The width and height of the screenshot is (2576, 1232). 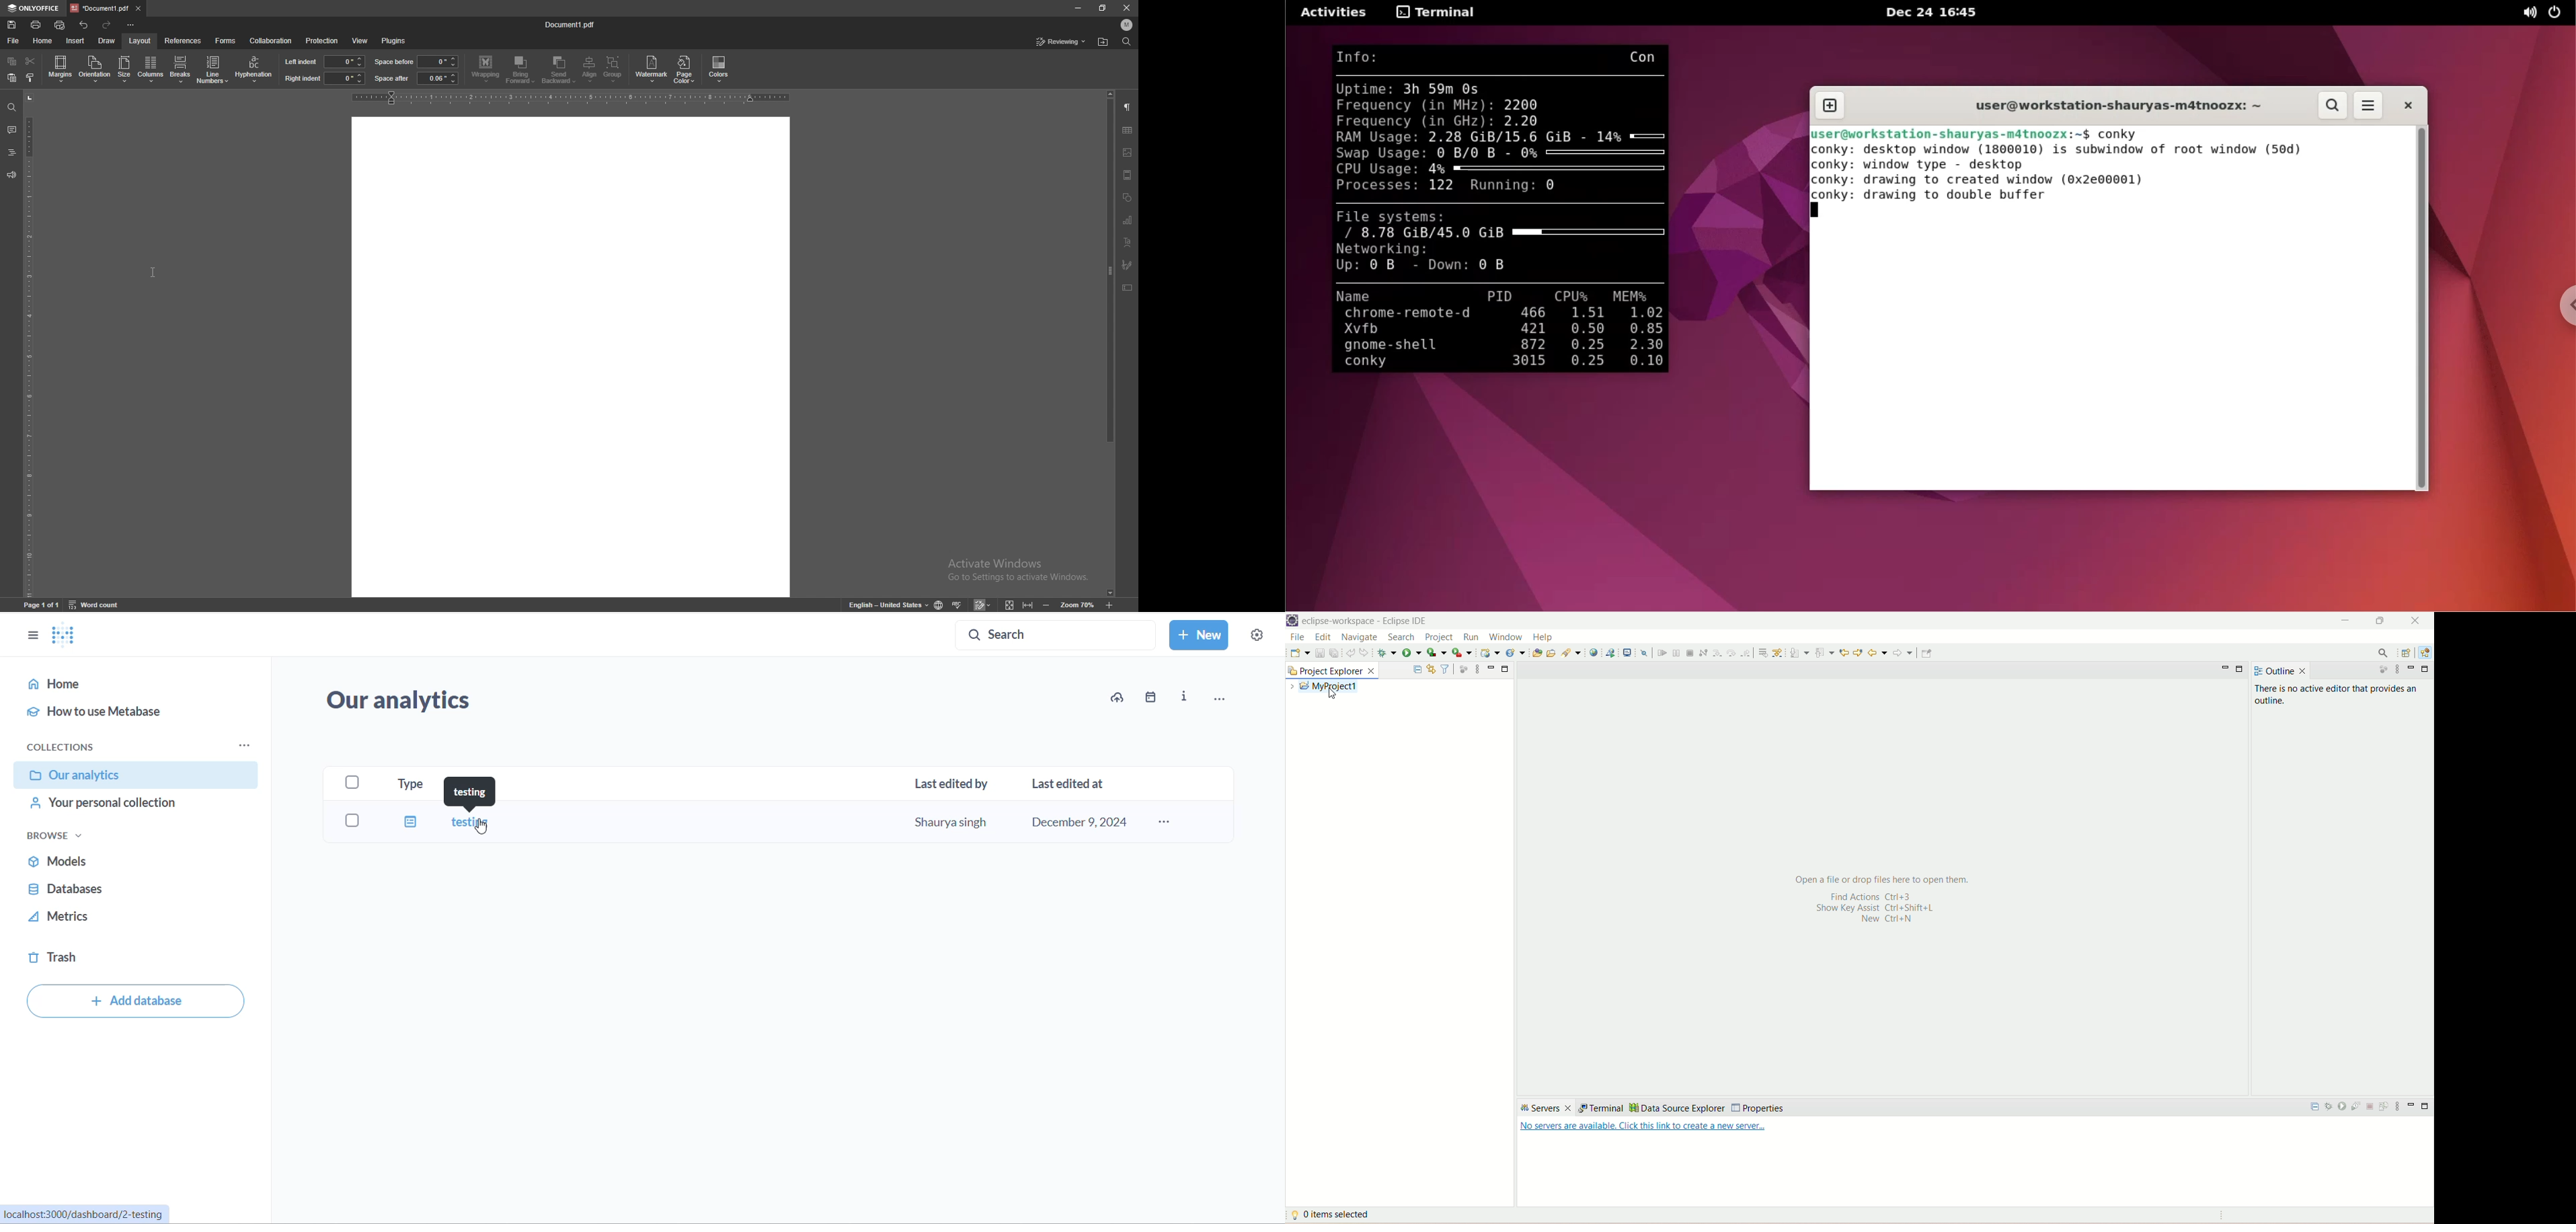 What do you see at coordinates (1108, 335) in the screenshot?
I see `scroll bar` at bounding box center [1108, 335].